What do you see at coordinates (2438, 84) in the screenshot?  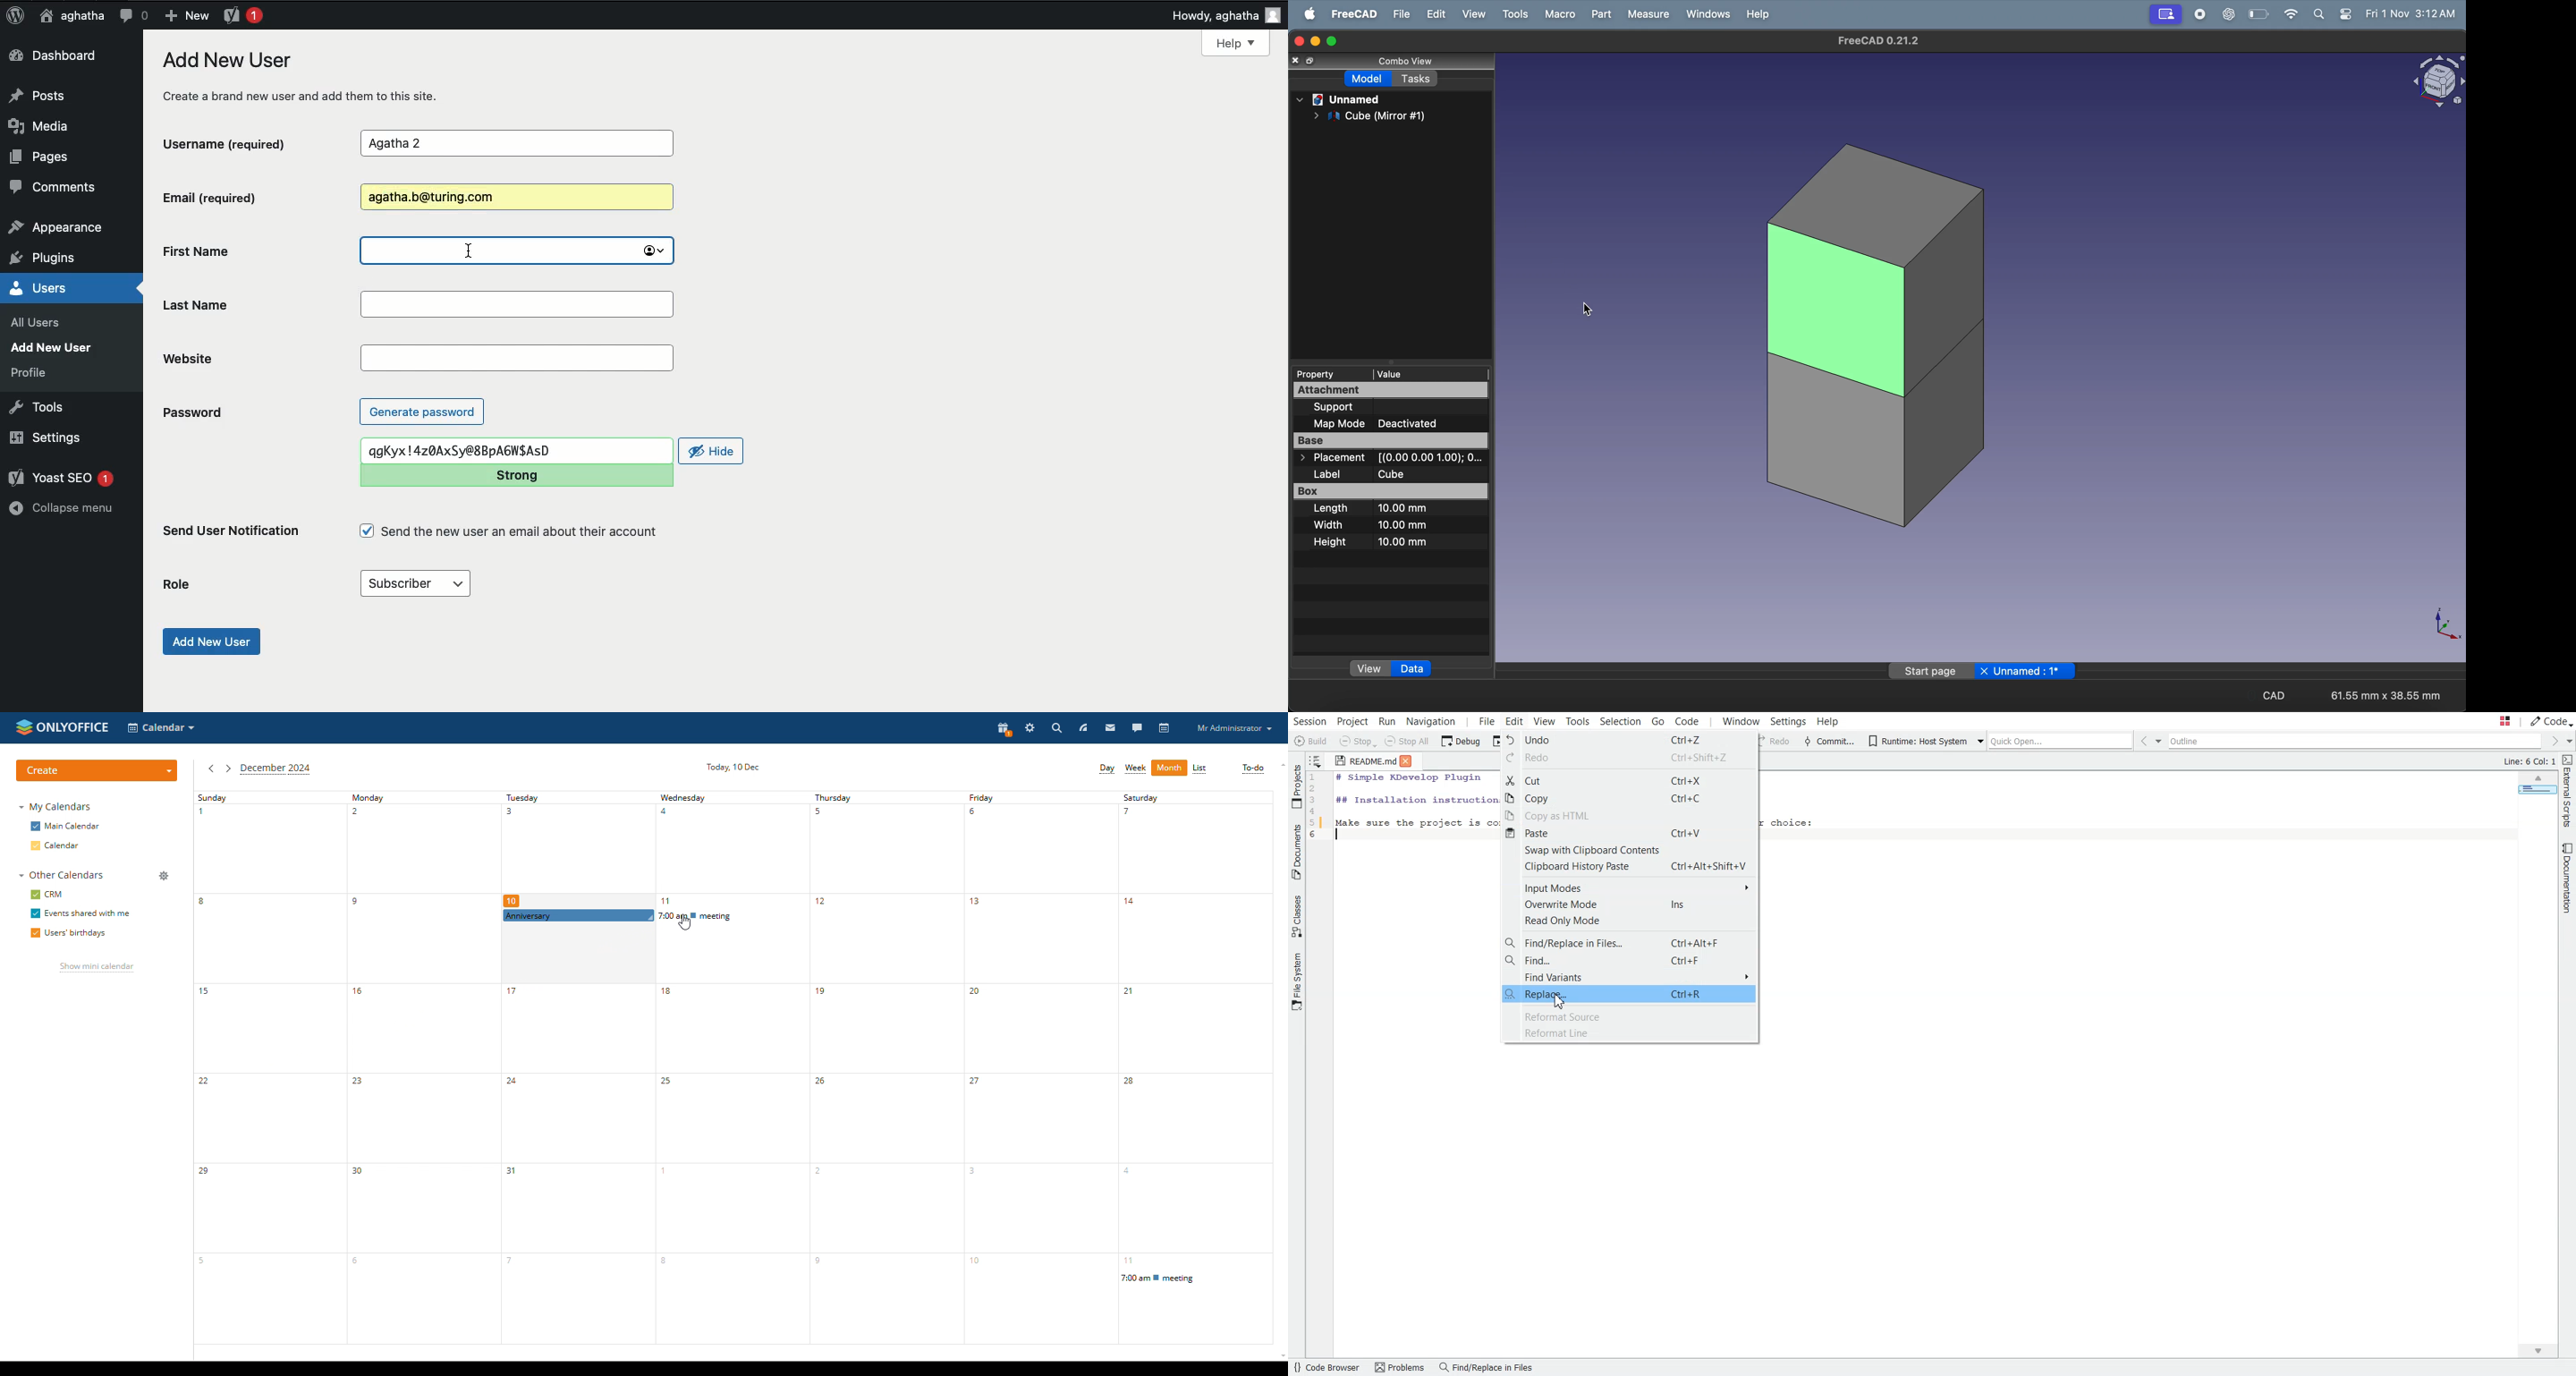 I see `object view` at bounding box center [2438, 84].